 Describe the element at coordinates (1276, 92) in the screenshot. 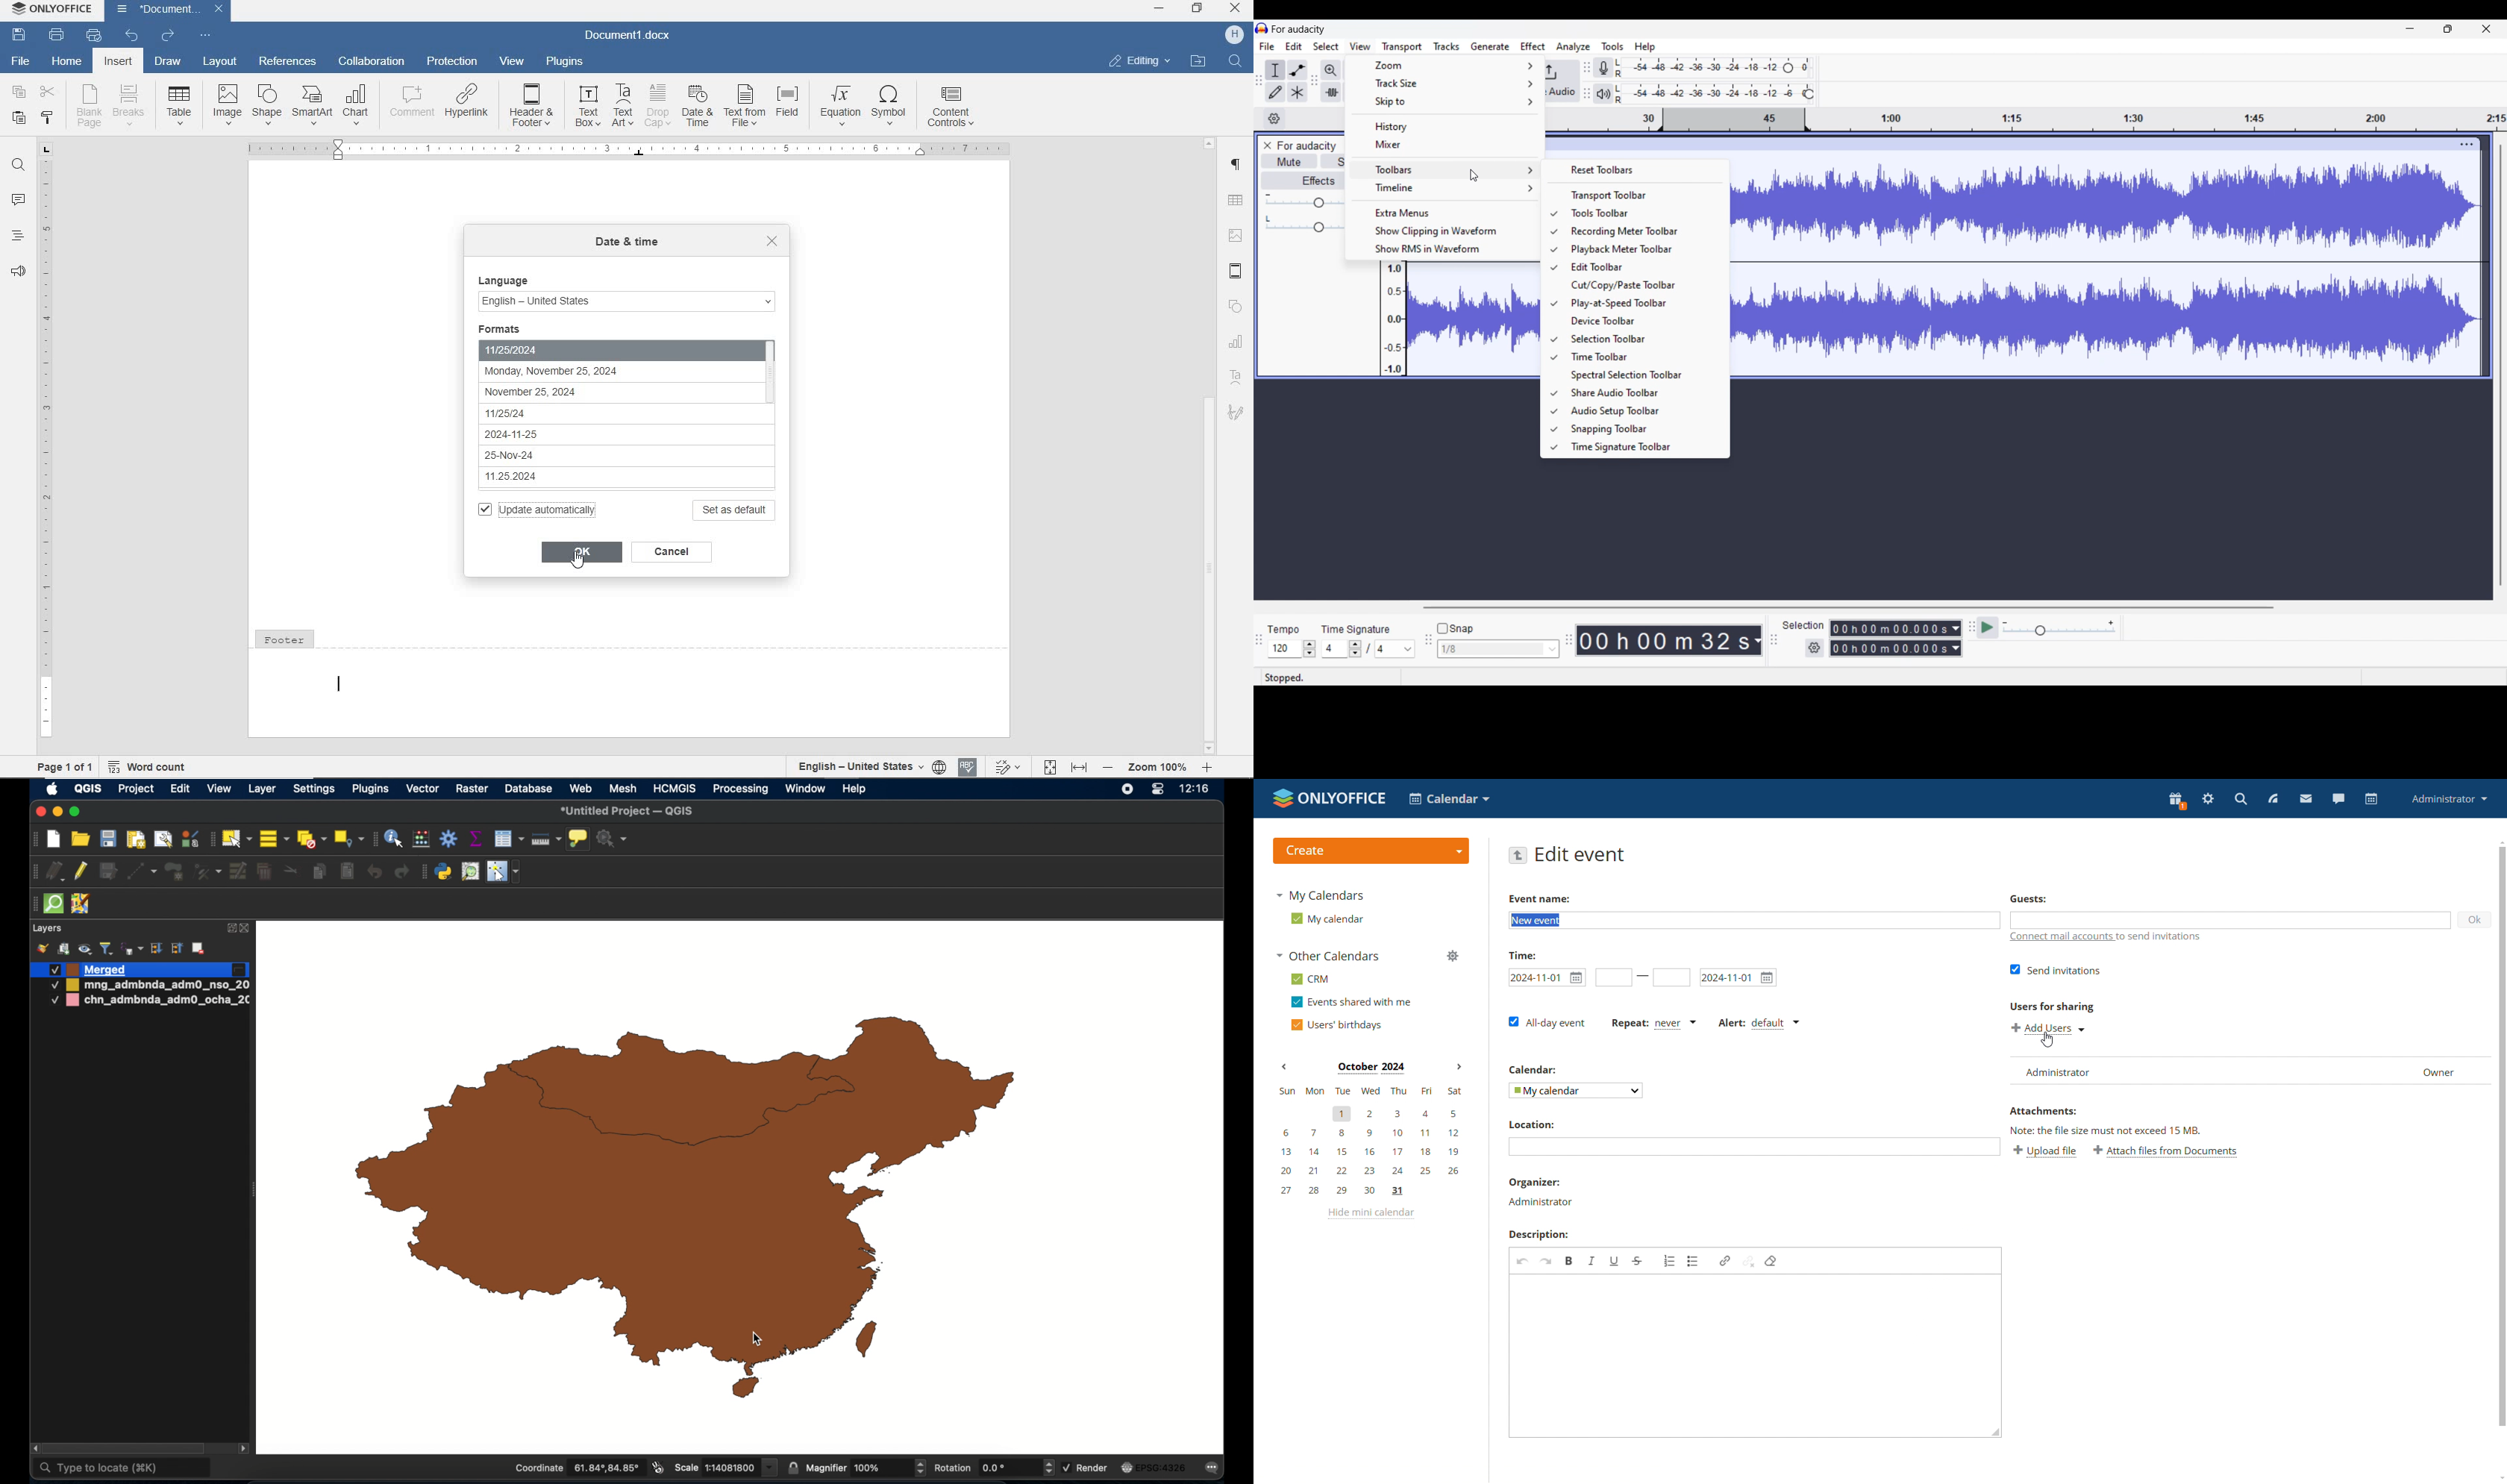

I see `Draw tool` at that location.